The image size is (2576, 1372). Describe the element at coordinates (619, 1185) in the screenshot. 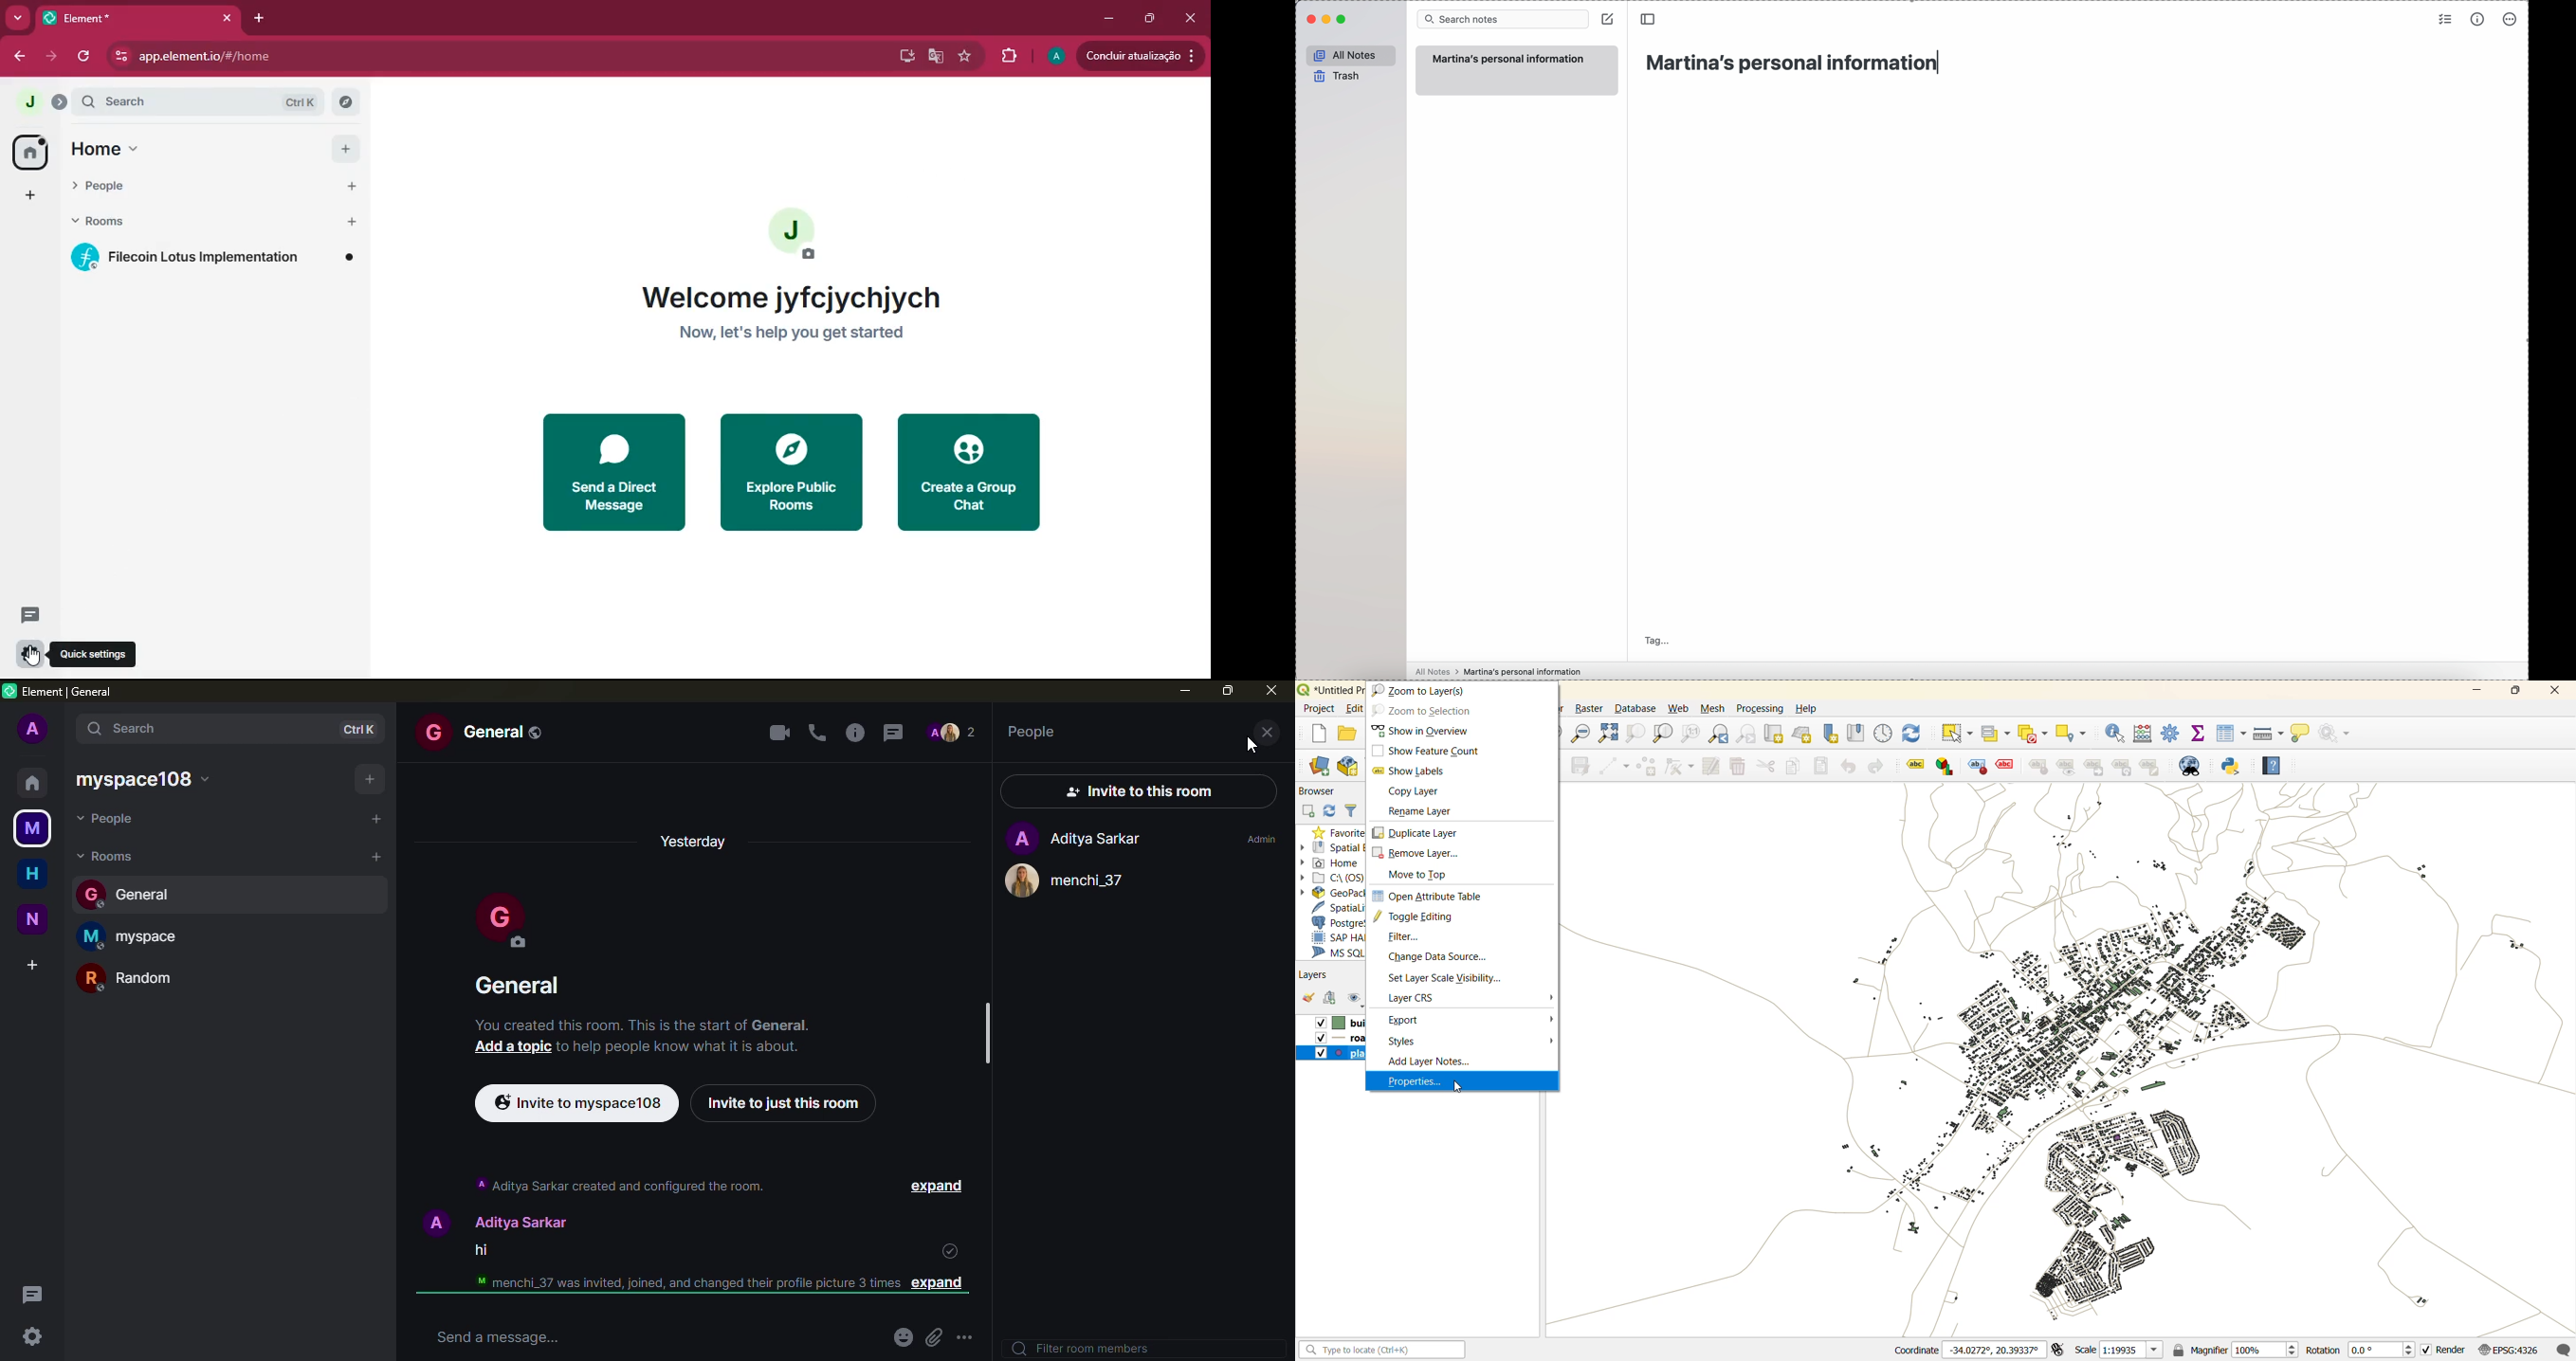

I see `aditya sarkar created and configured the room.` at that location.